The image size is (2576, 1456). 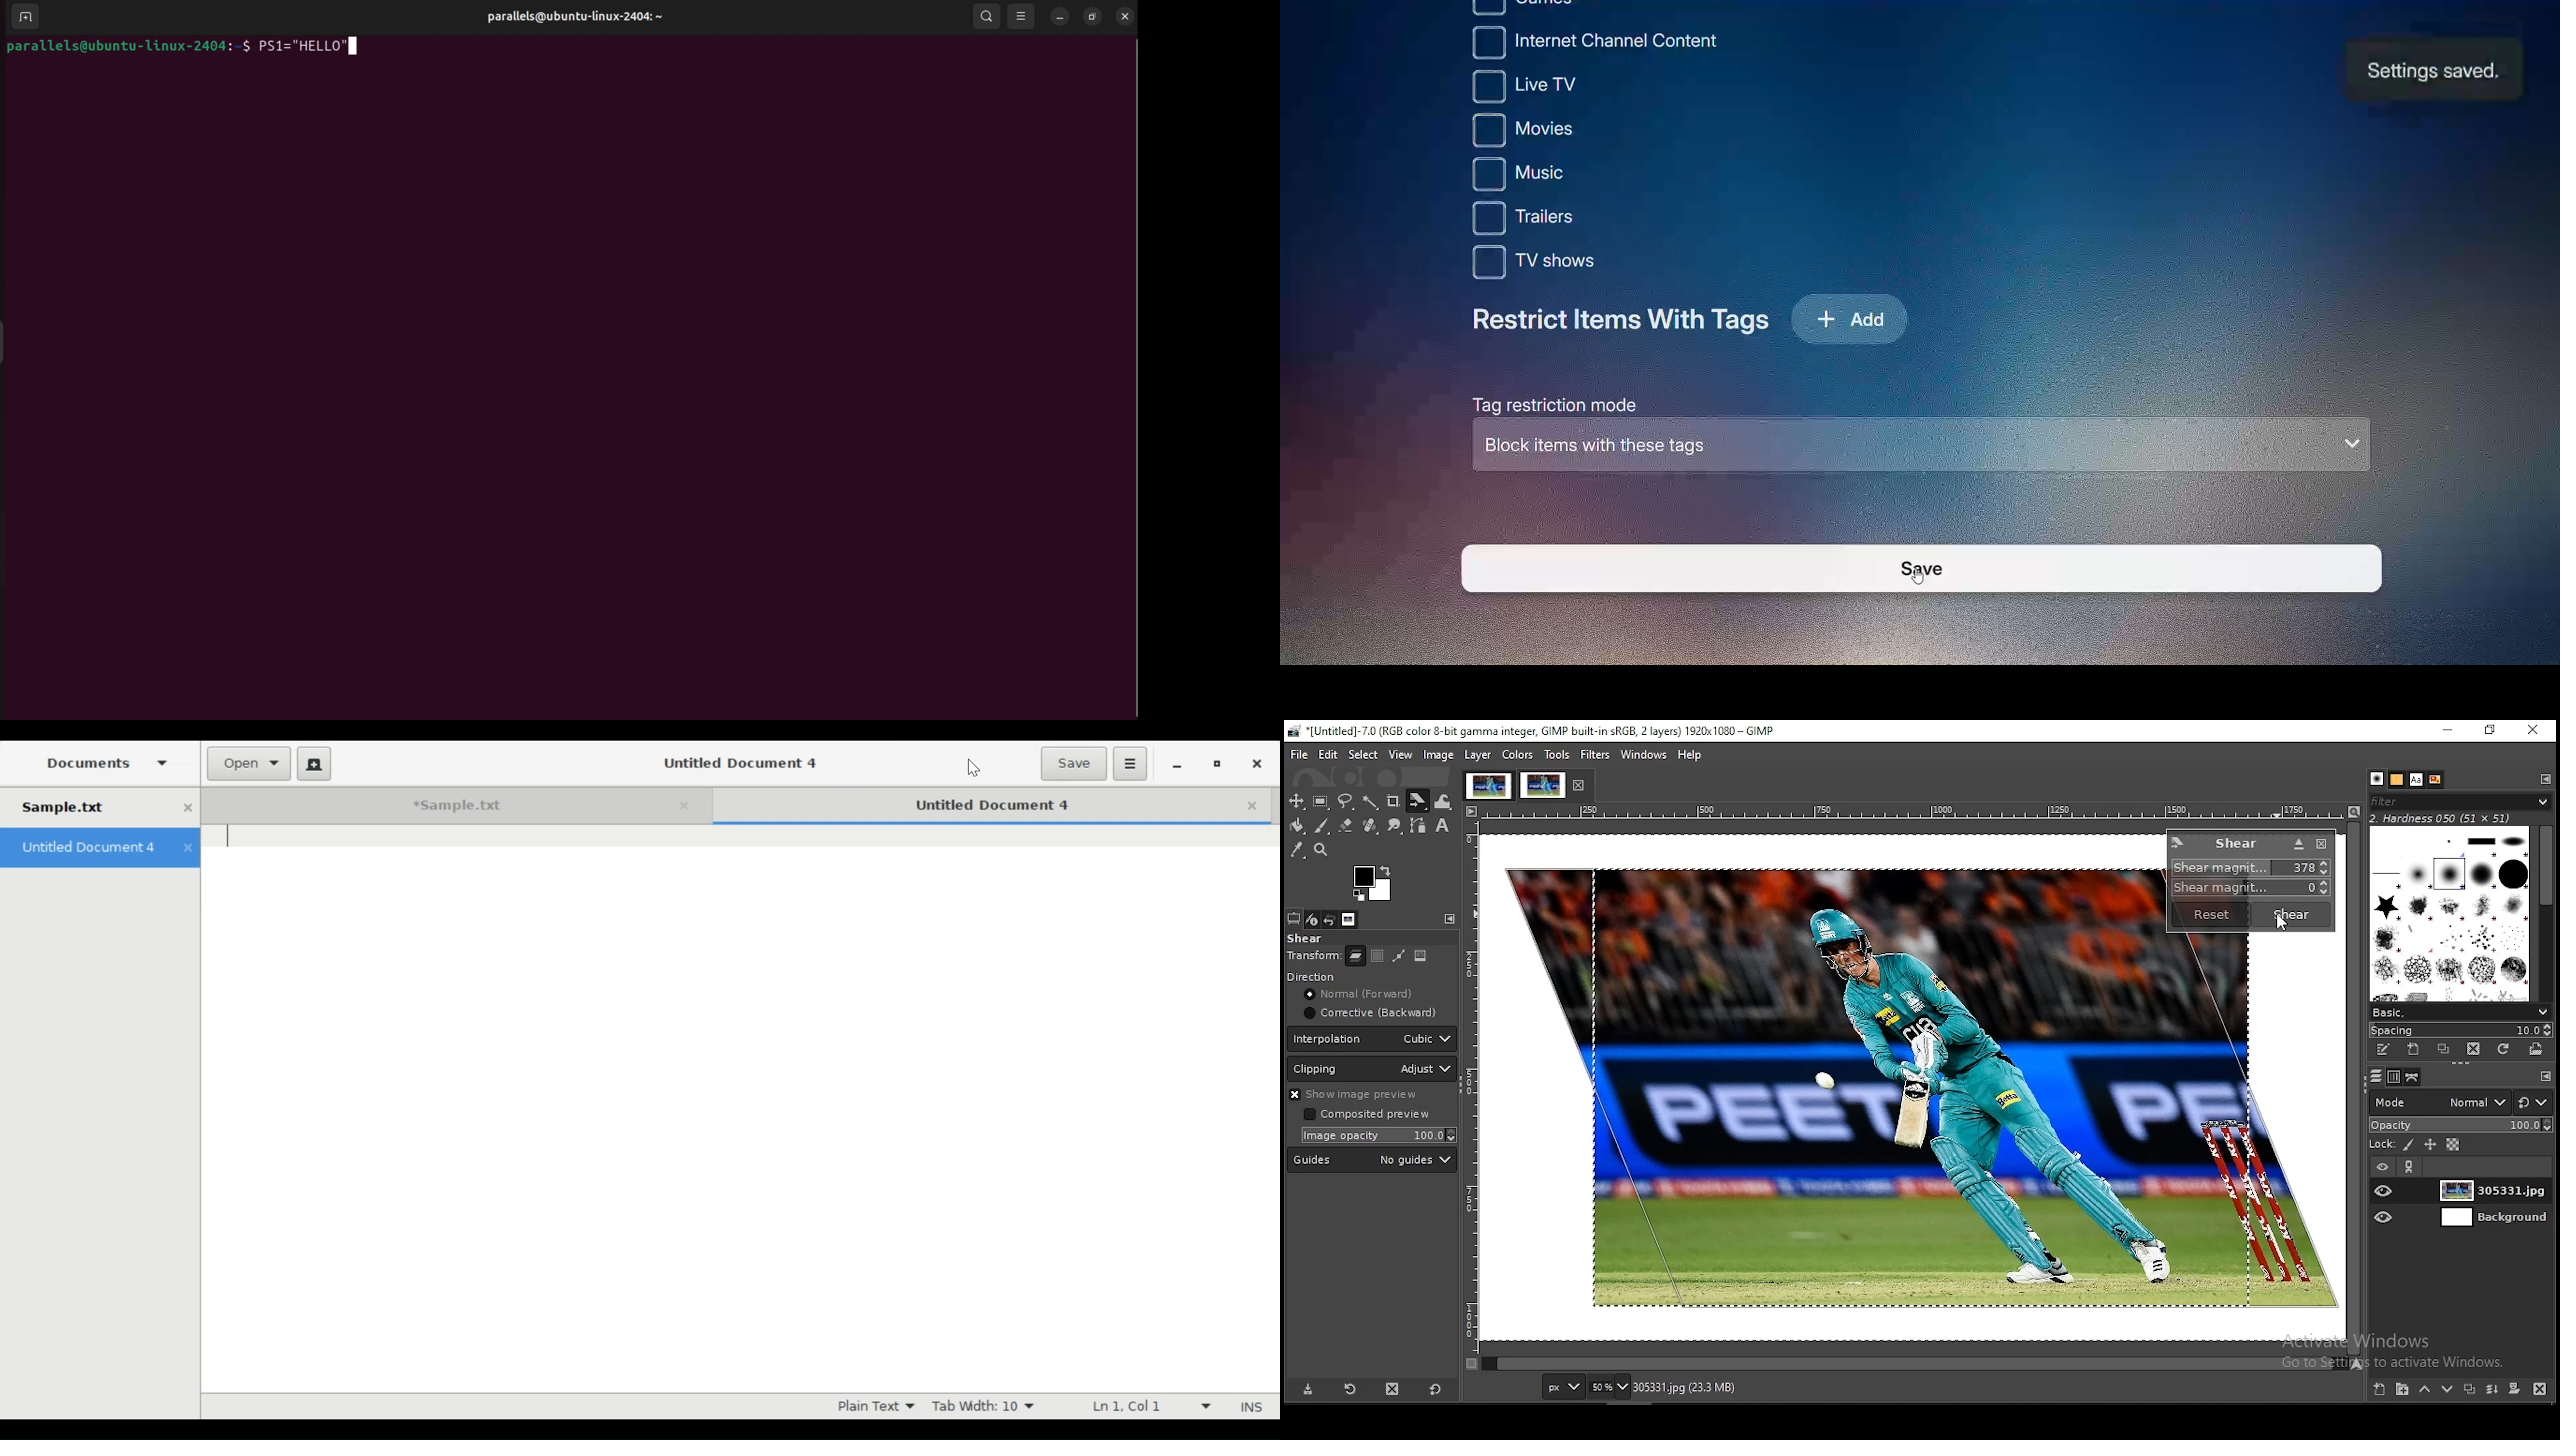 What do you see at coordinates (2514, 1389) in the screenshot?
I see `mask layer` at bounding box center [2514, 1389].